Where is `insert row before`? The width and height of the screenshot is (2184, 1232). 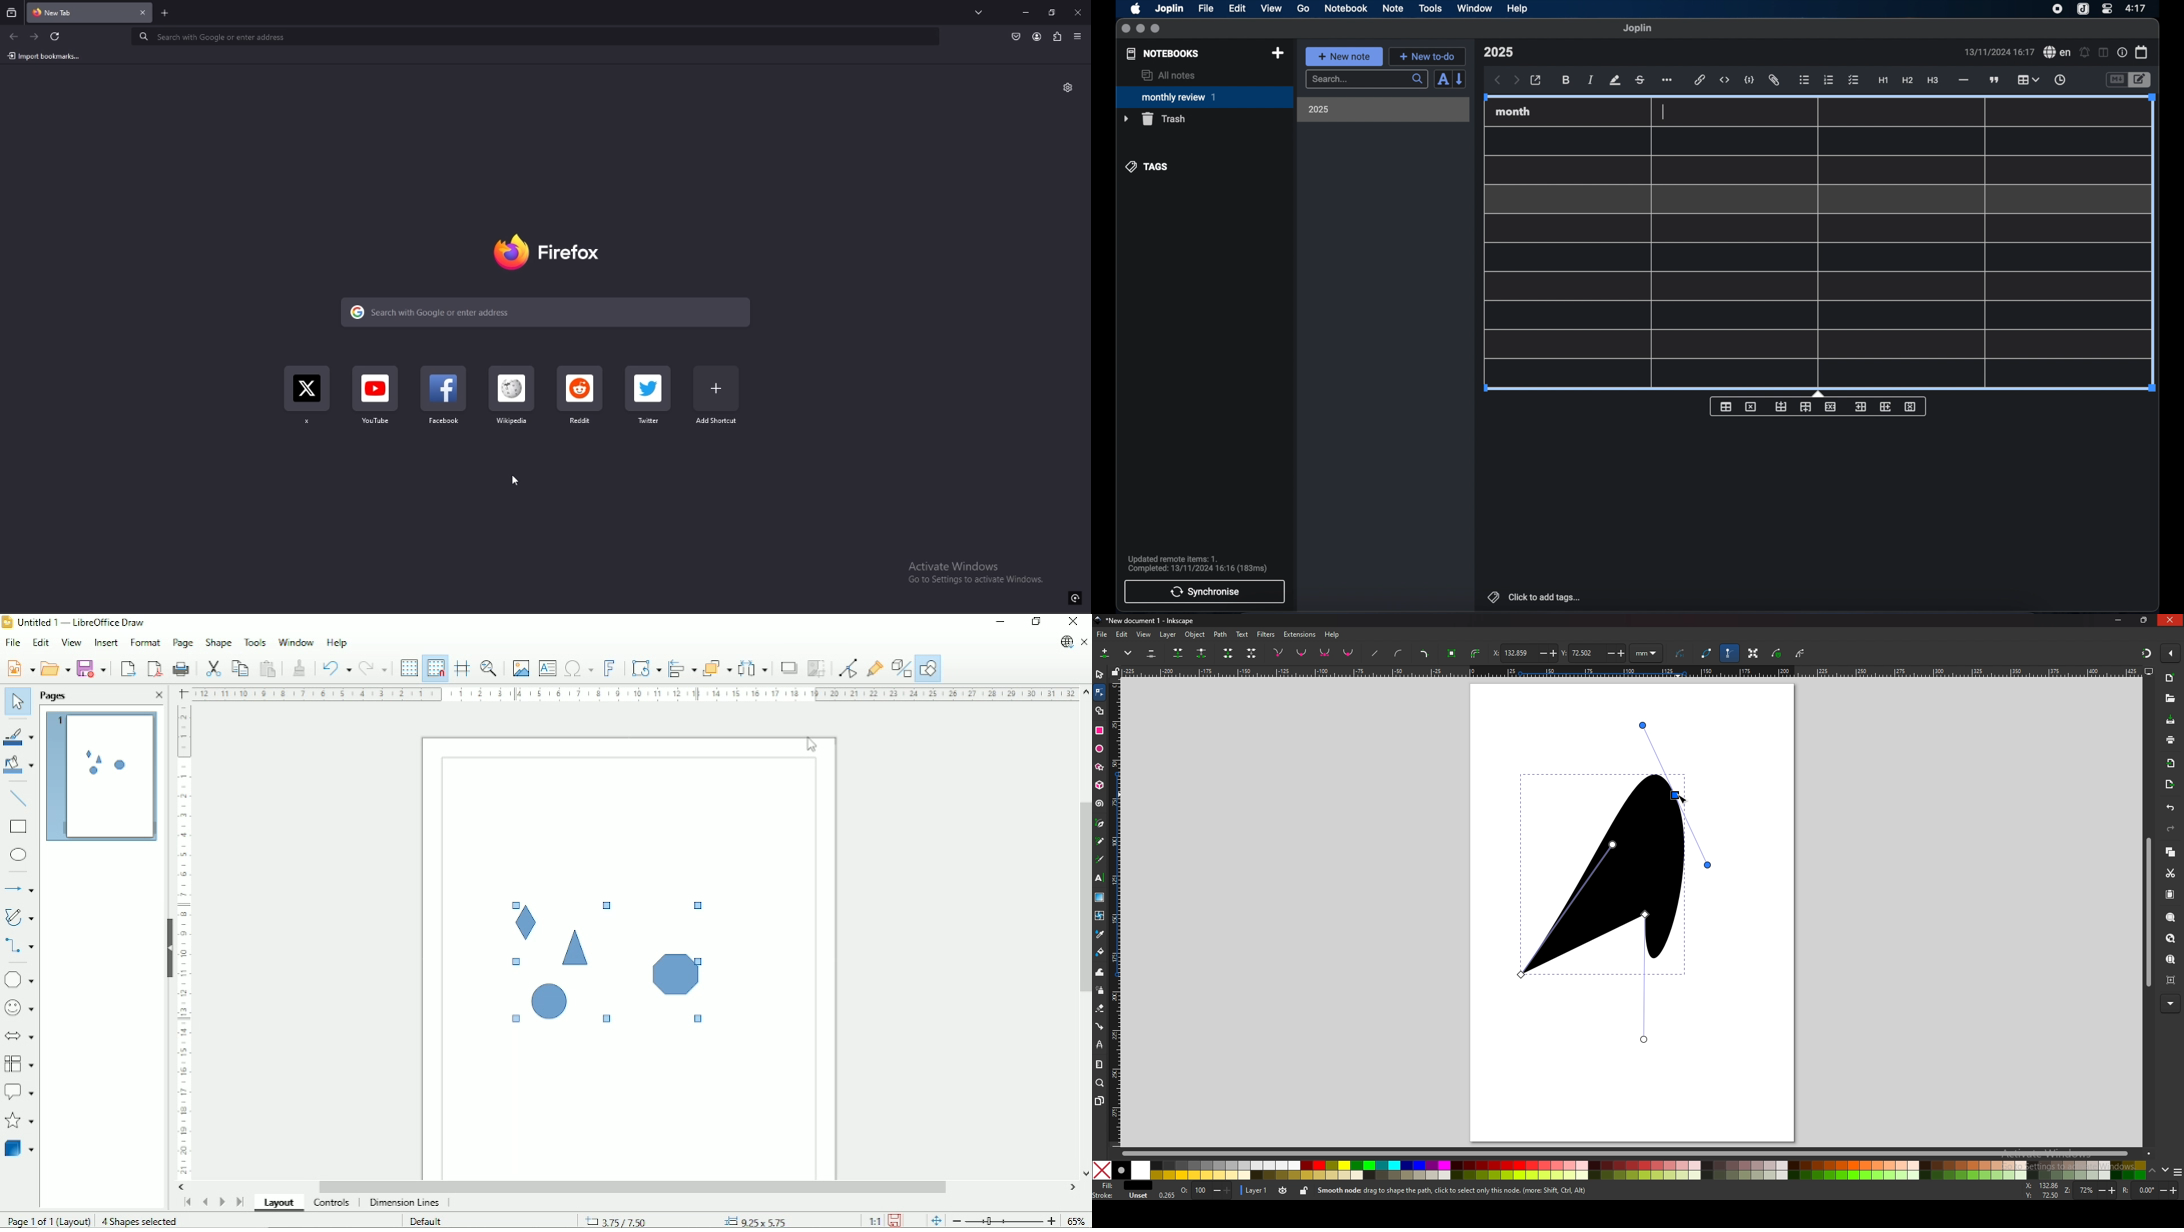 insert row before is located at coordinates (1782, 407).